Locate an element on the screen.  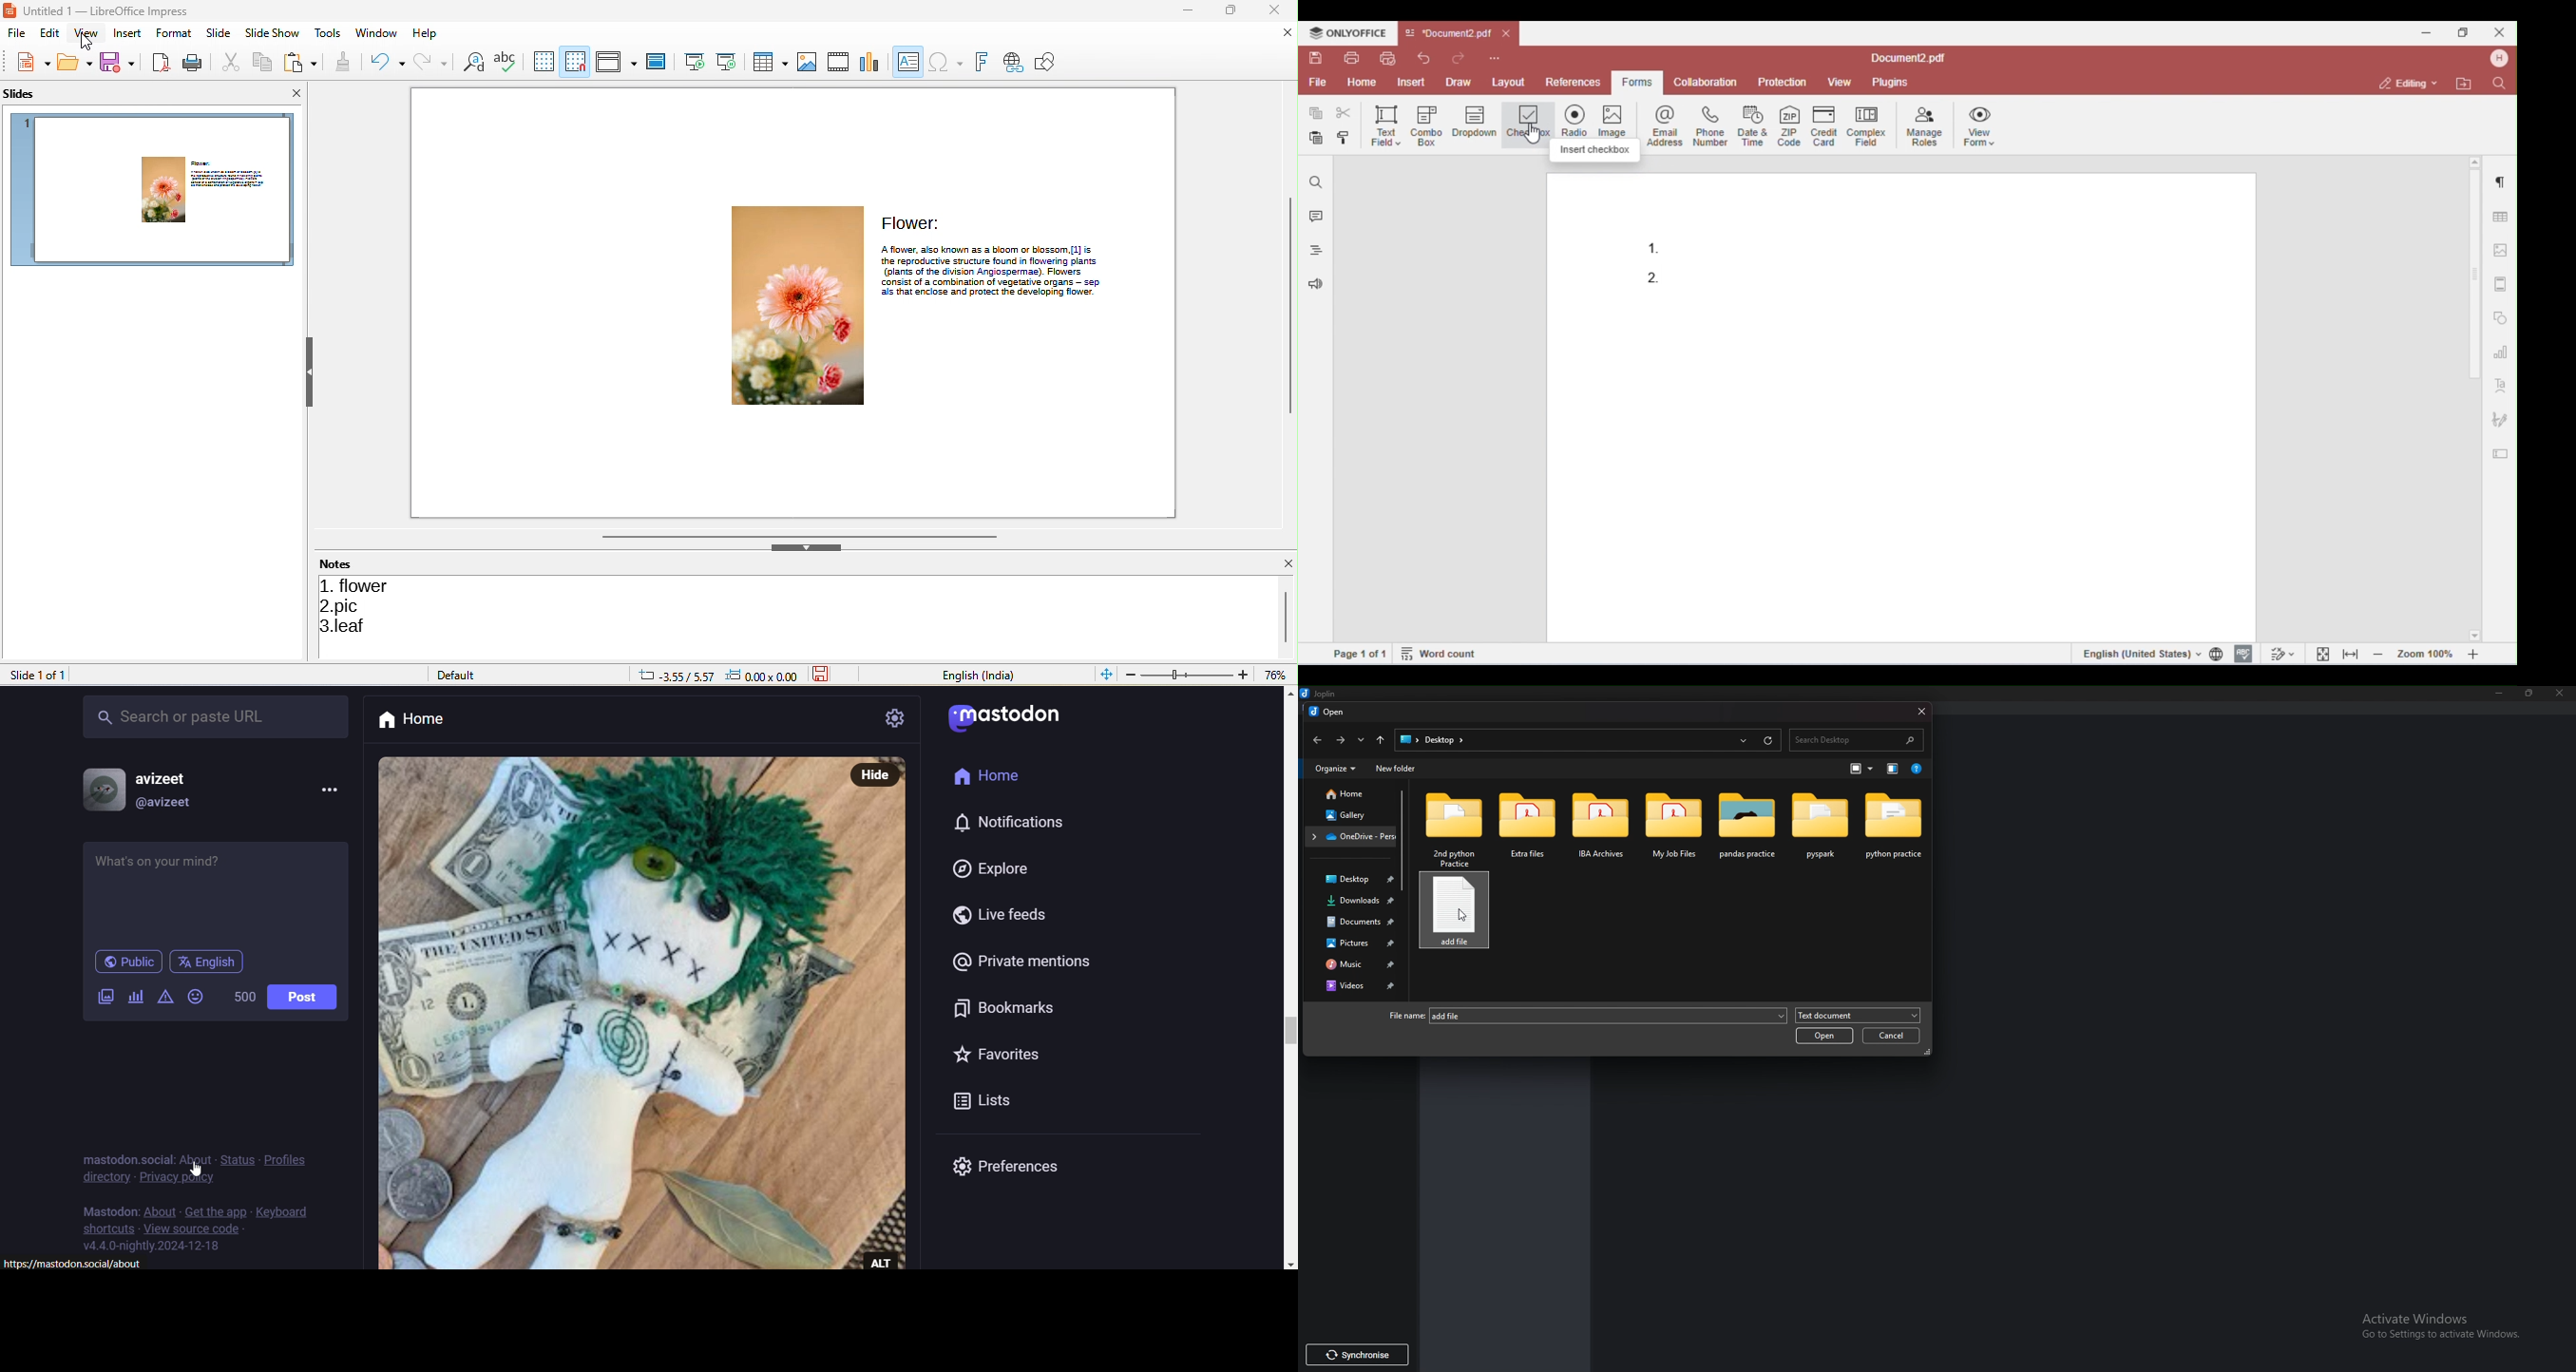
File name is located at coordinates (1406, 1016).